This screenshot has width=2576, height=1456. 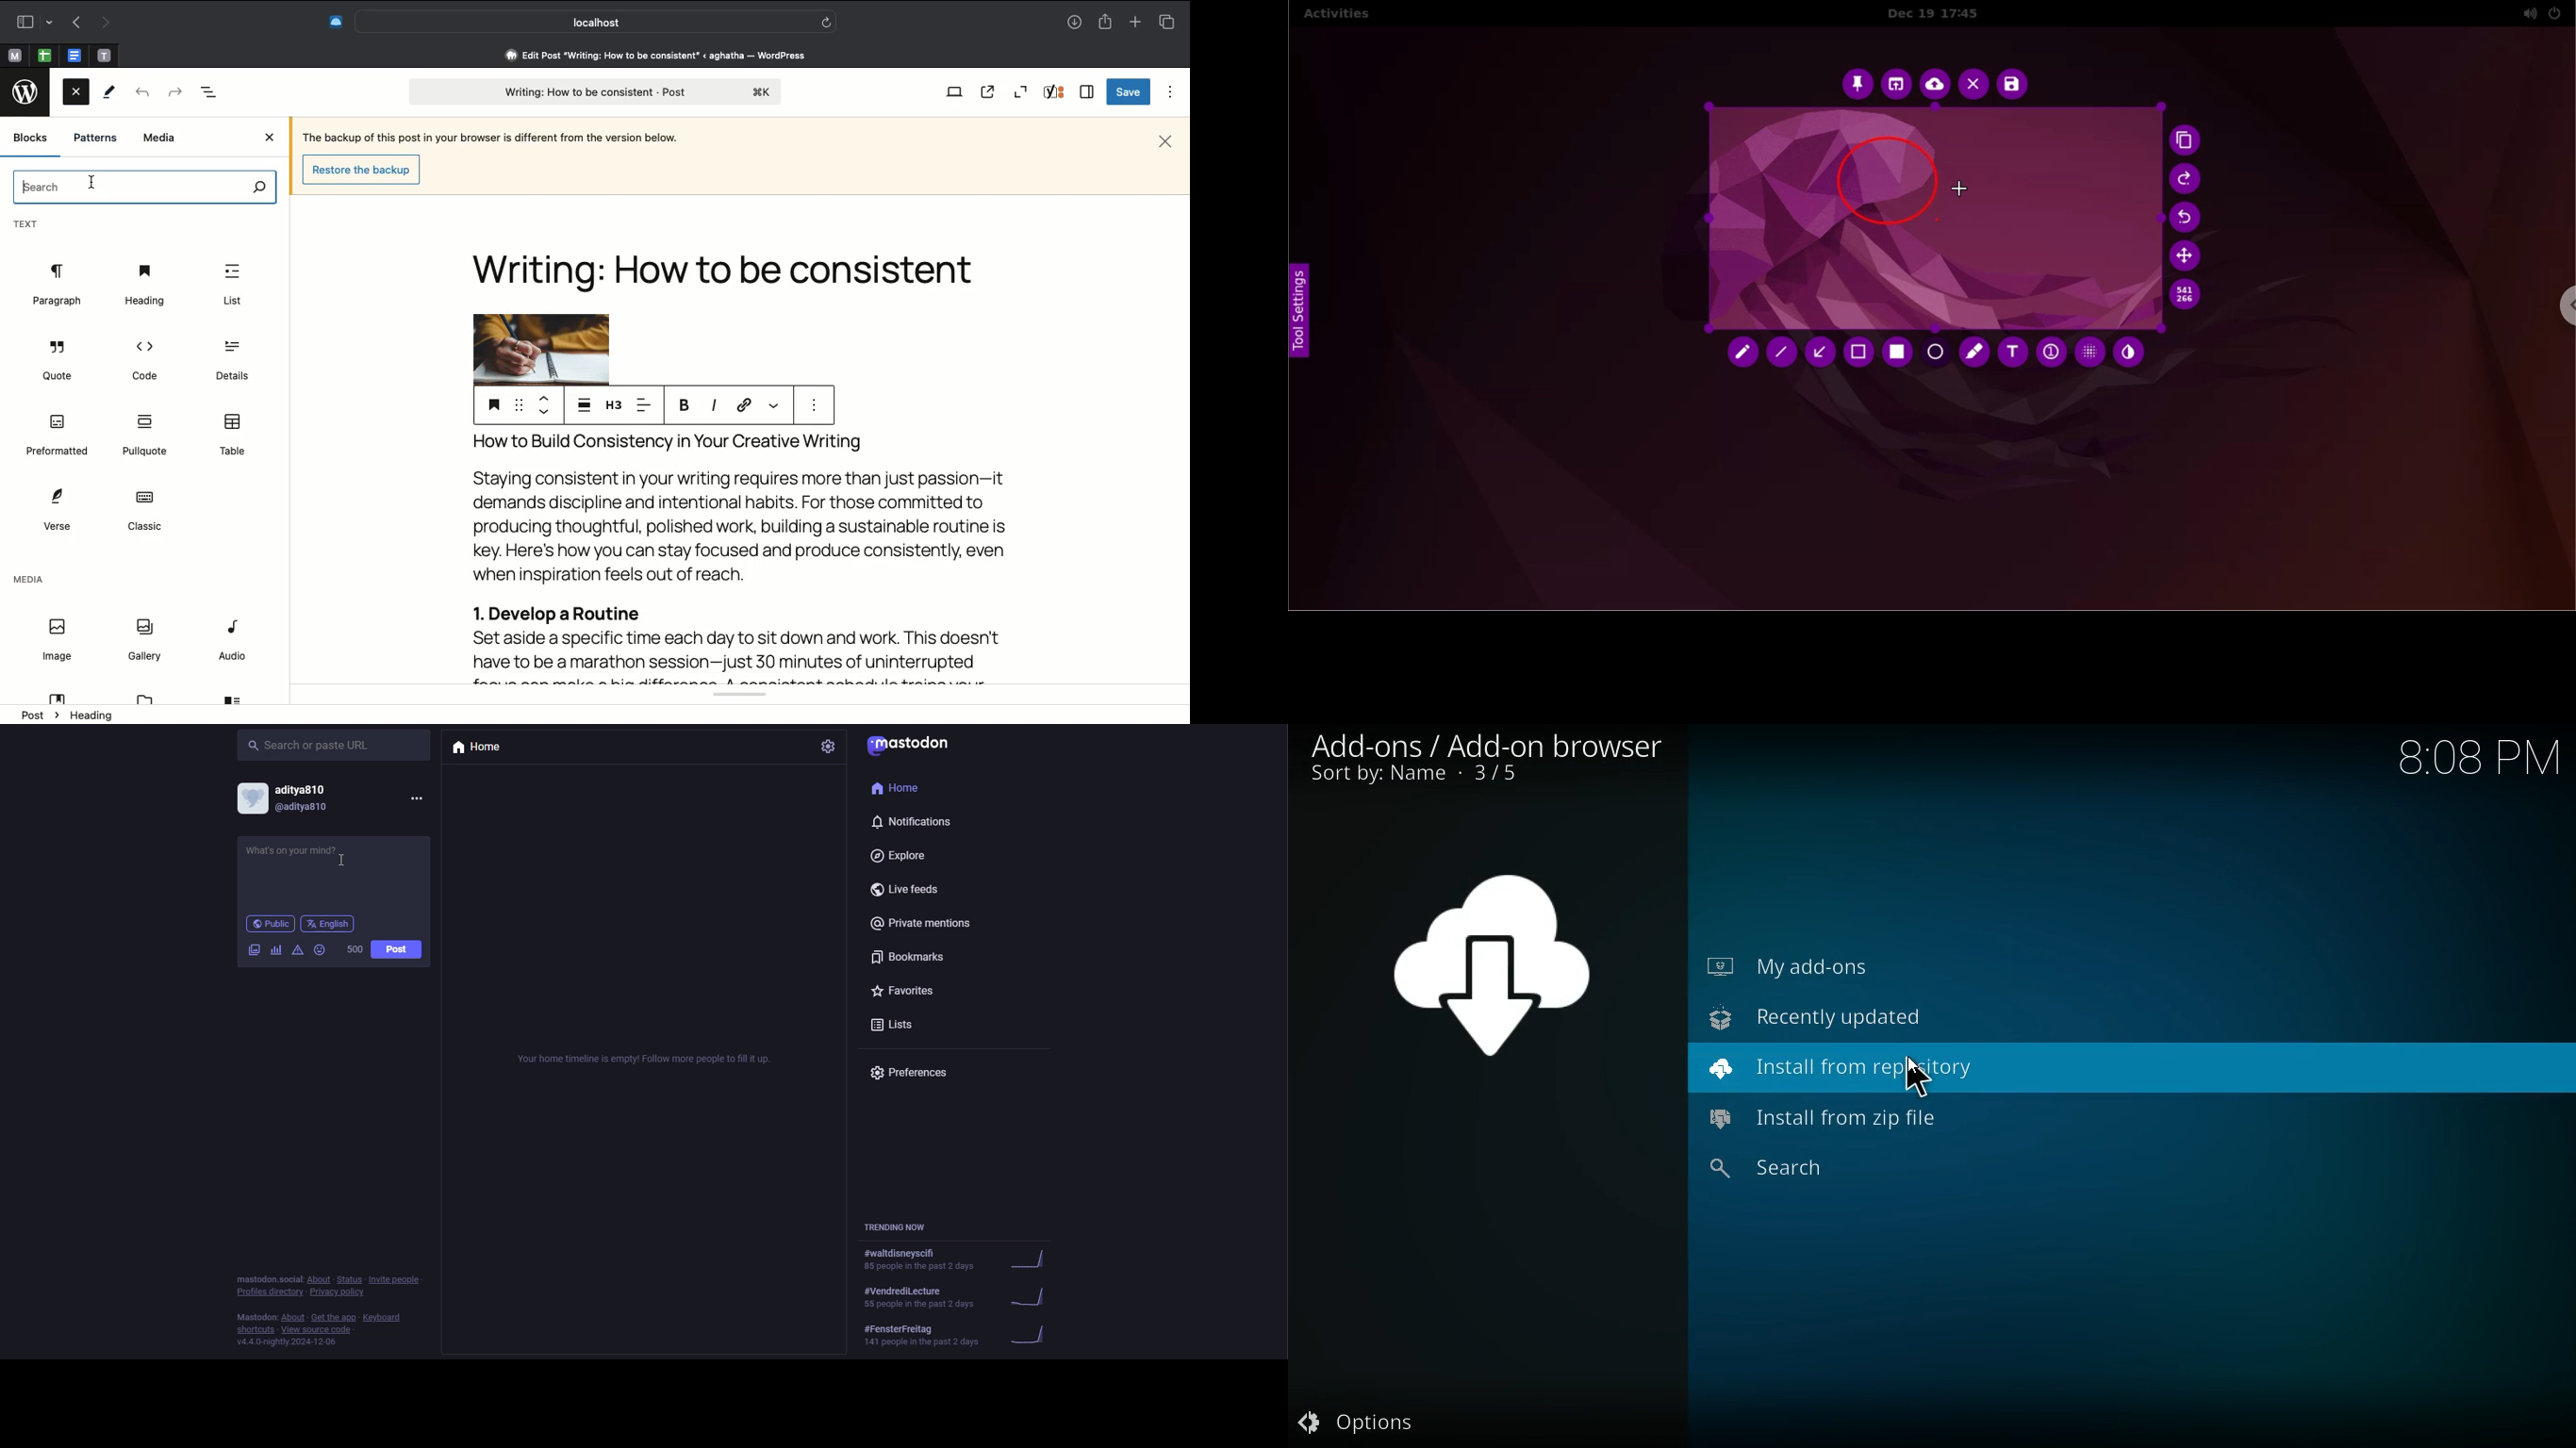 What do you see at coordinates (1428, 774) in the screenshot?
I see `sort by name` at bounding box center [1428, 774].